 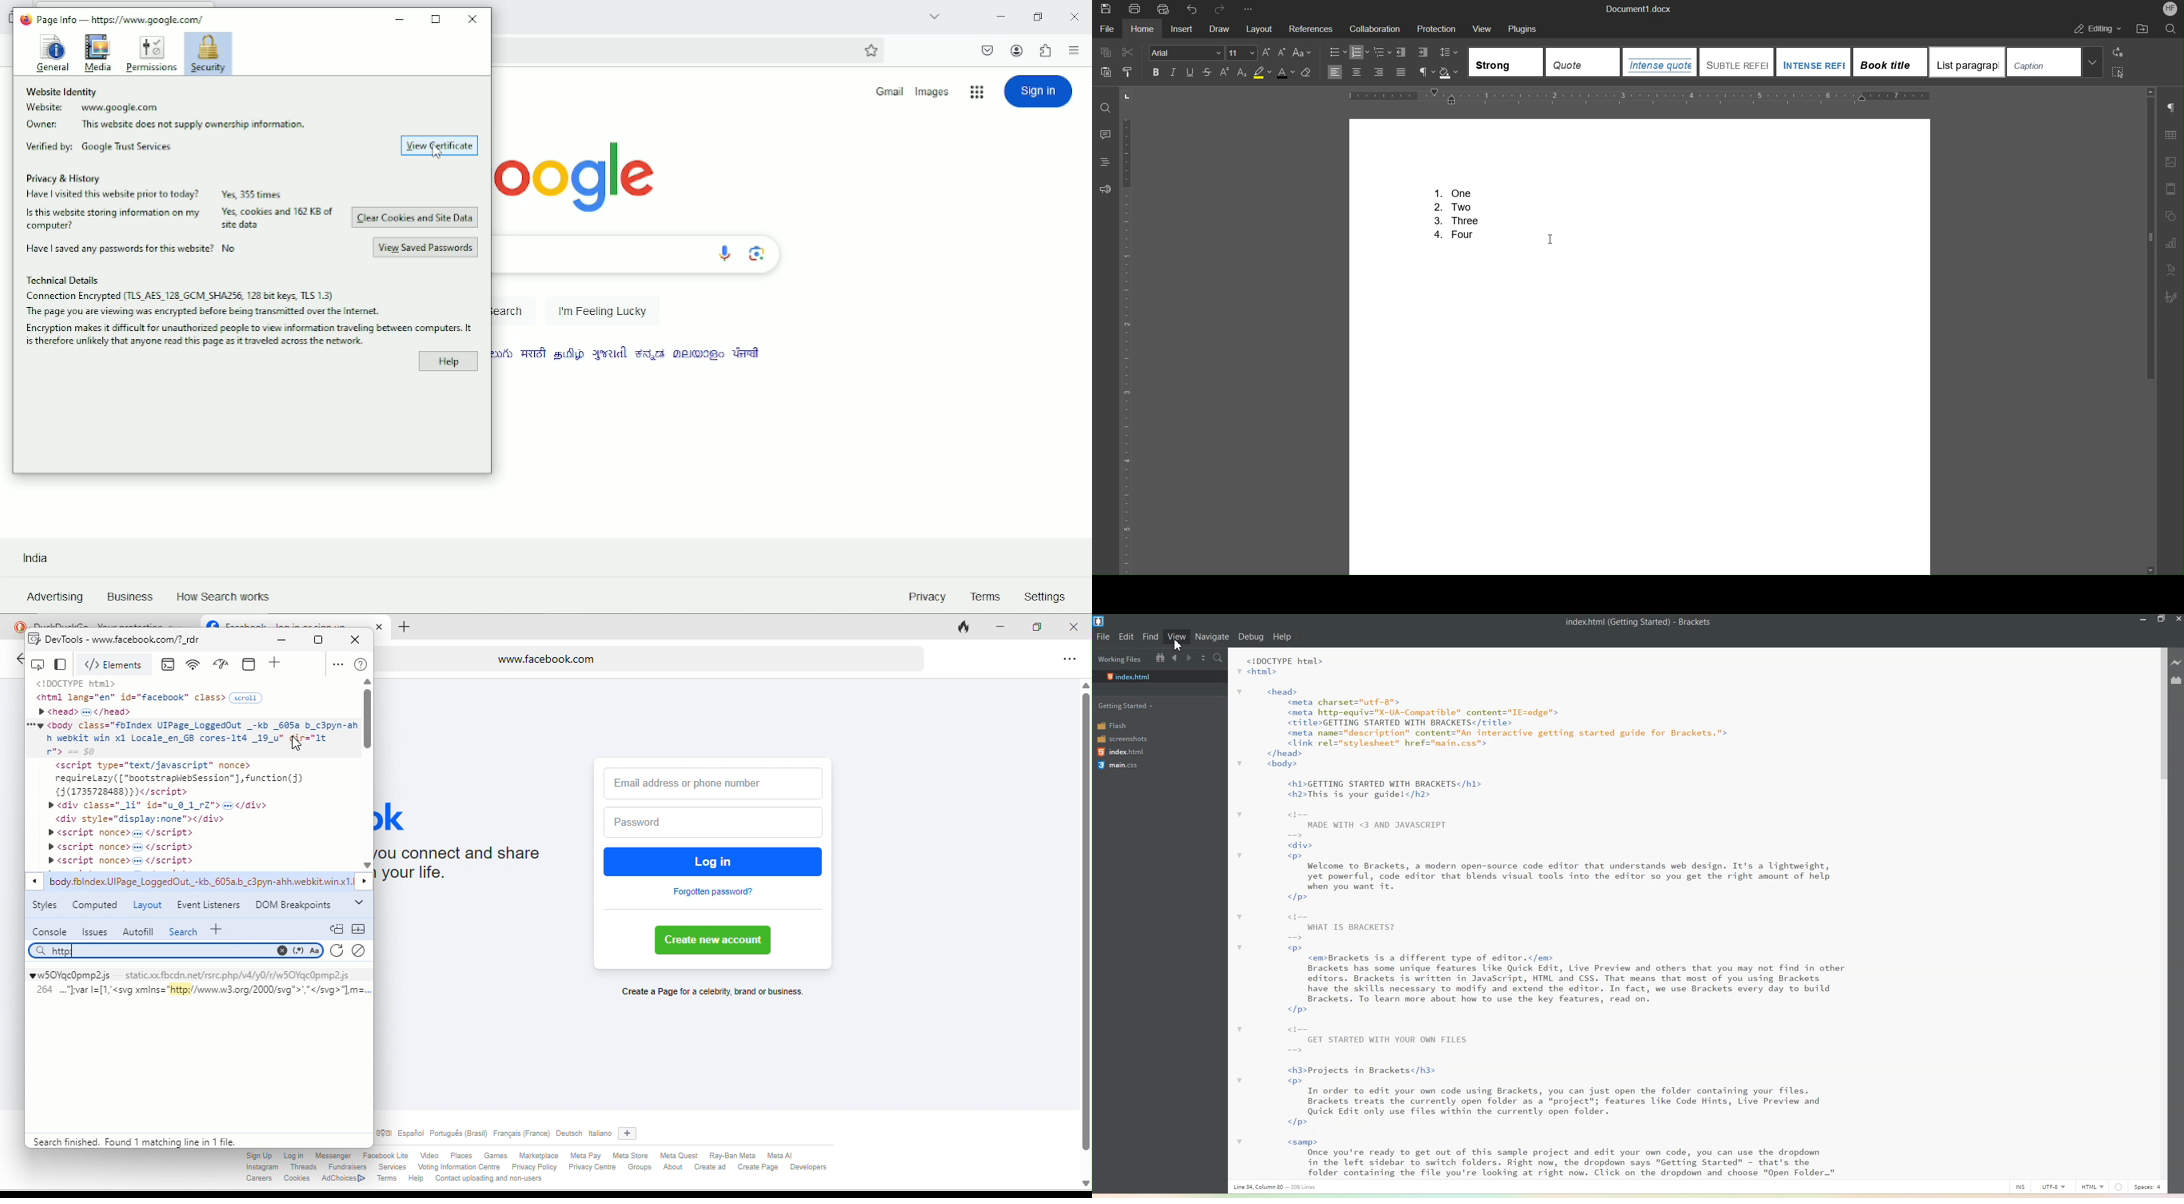 I want to click on save to pocket, so click(x=988, y=50).